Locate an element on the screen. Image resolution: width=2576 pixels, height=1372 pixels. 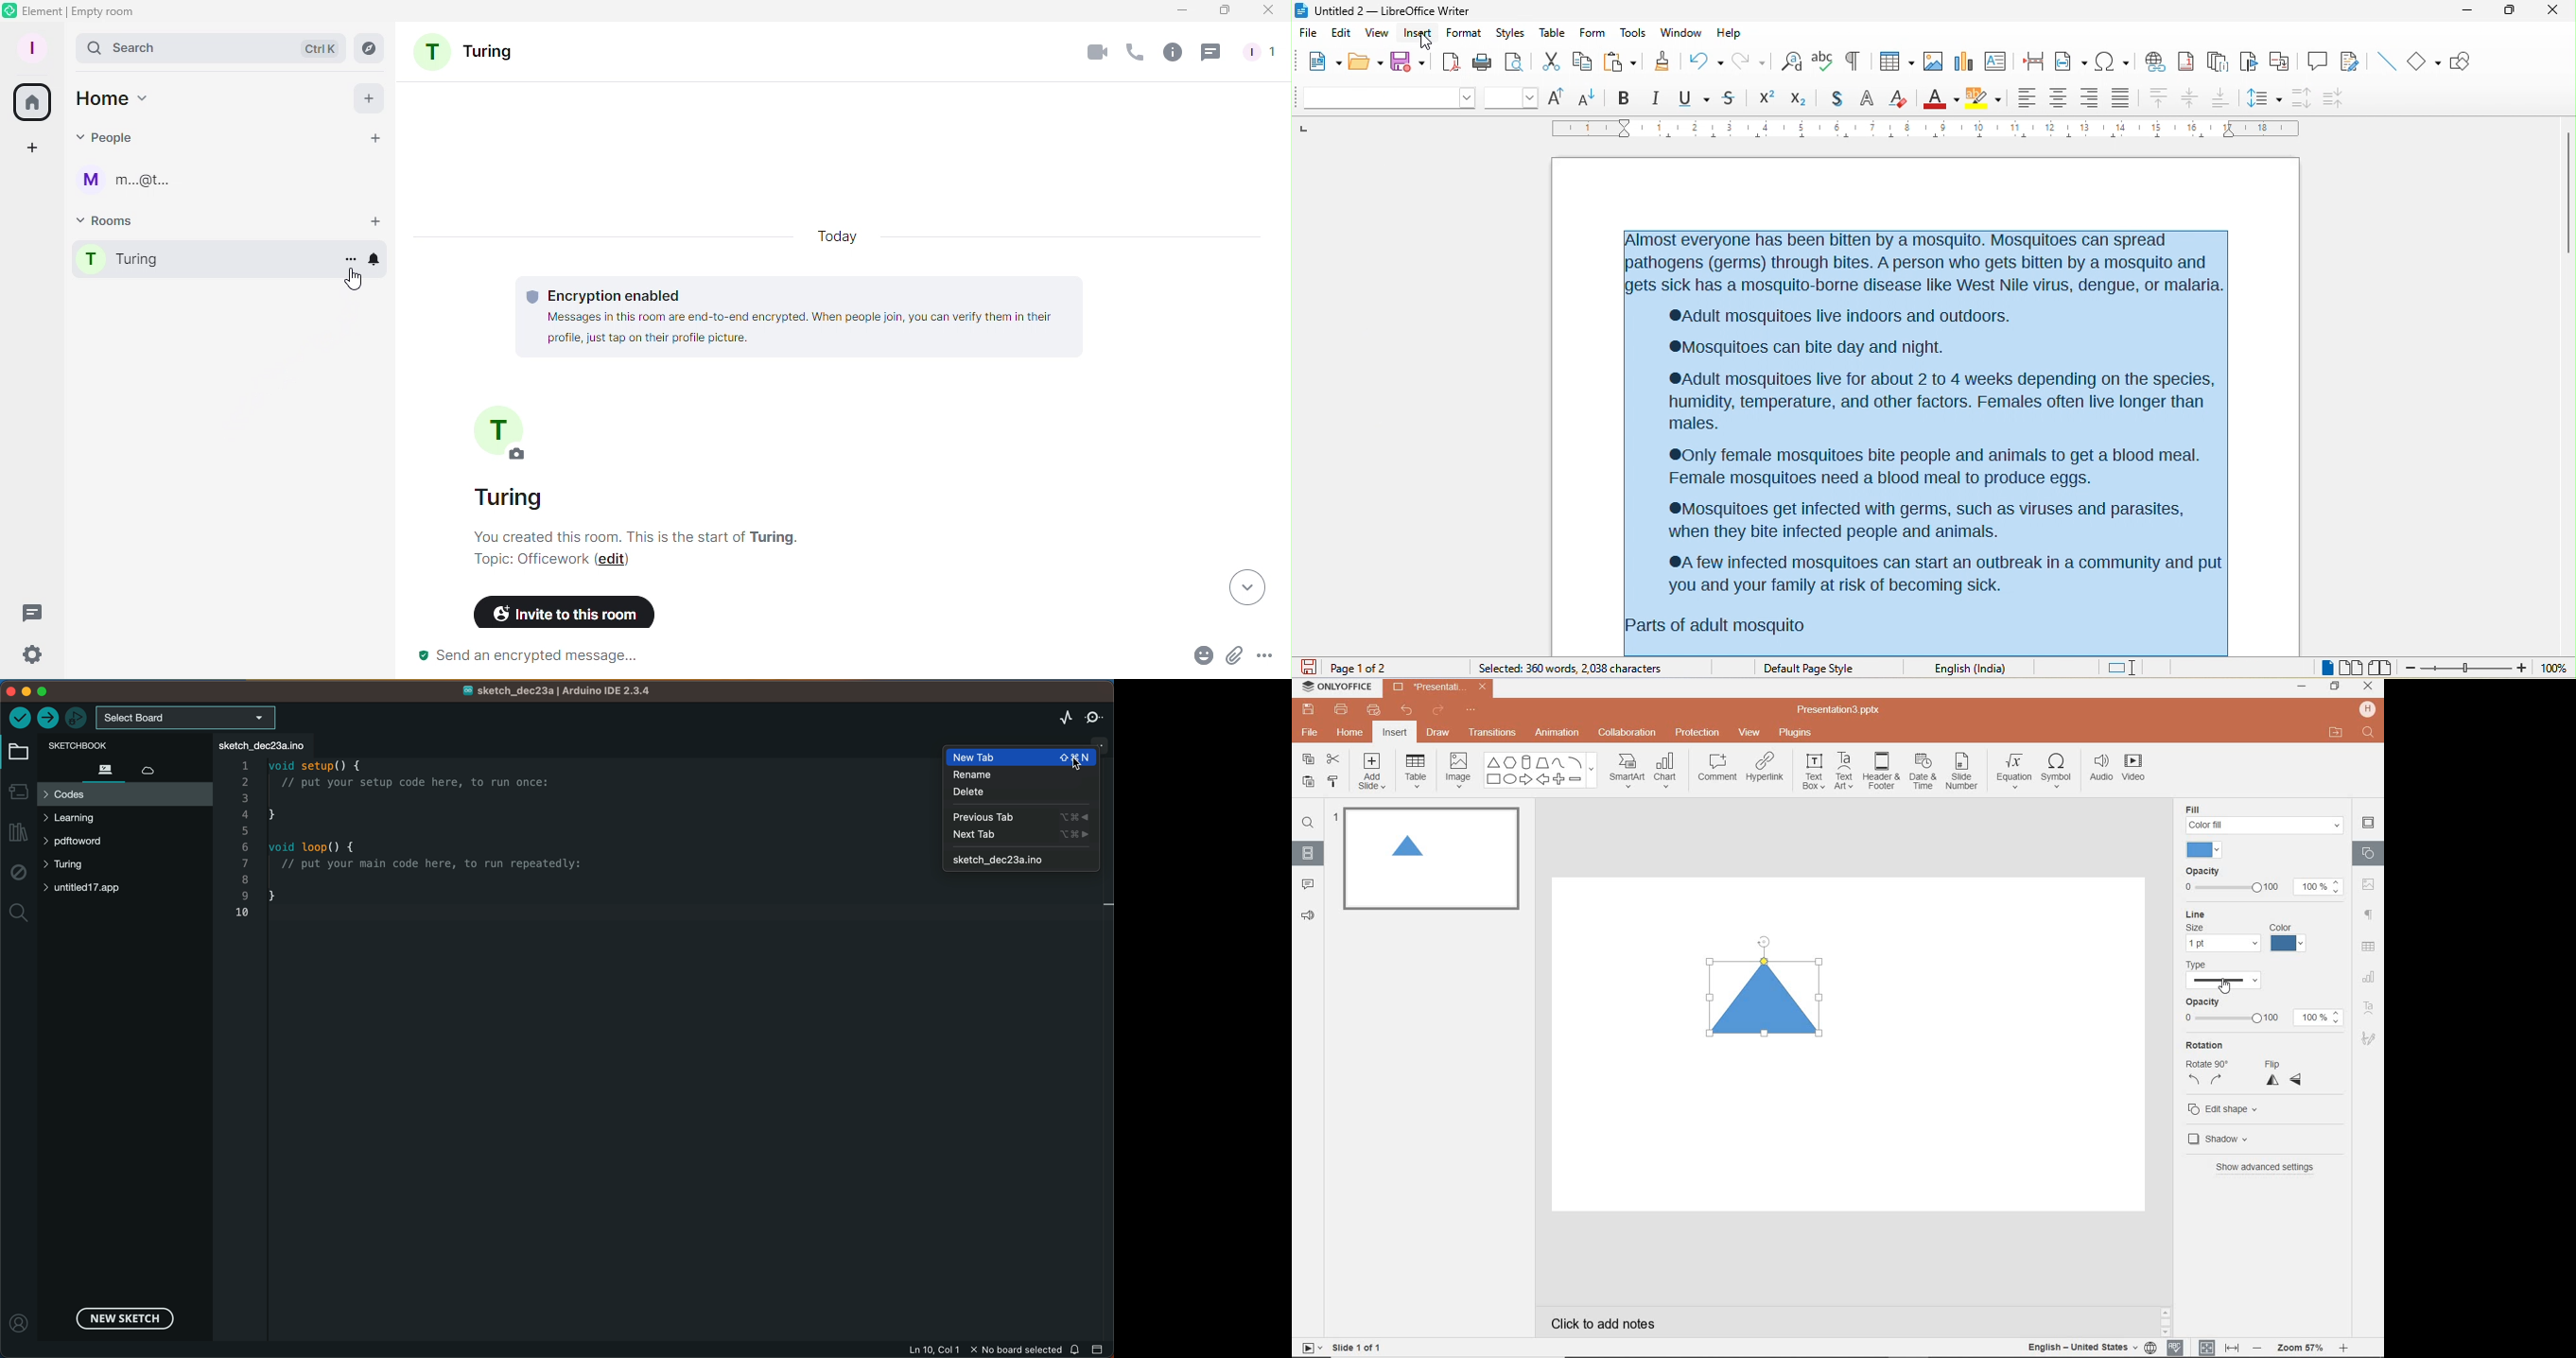
text box is located at coordinates (1996, 59).